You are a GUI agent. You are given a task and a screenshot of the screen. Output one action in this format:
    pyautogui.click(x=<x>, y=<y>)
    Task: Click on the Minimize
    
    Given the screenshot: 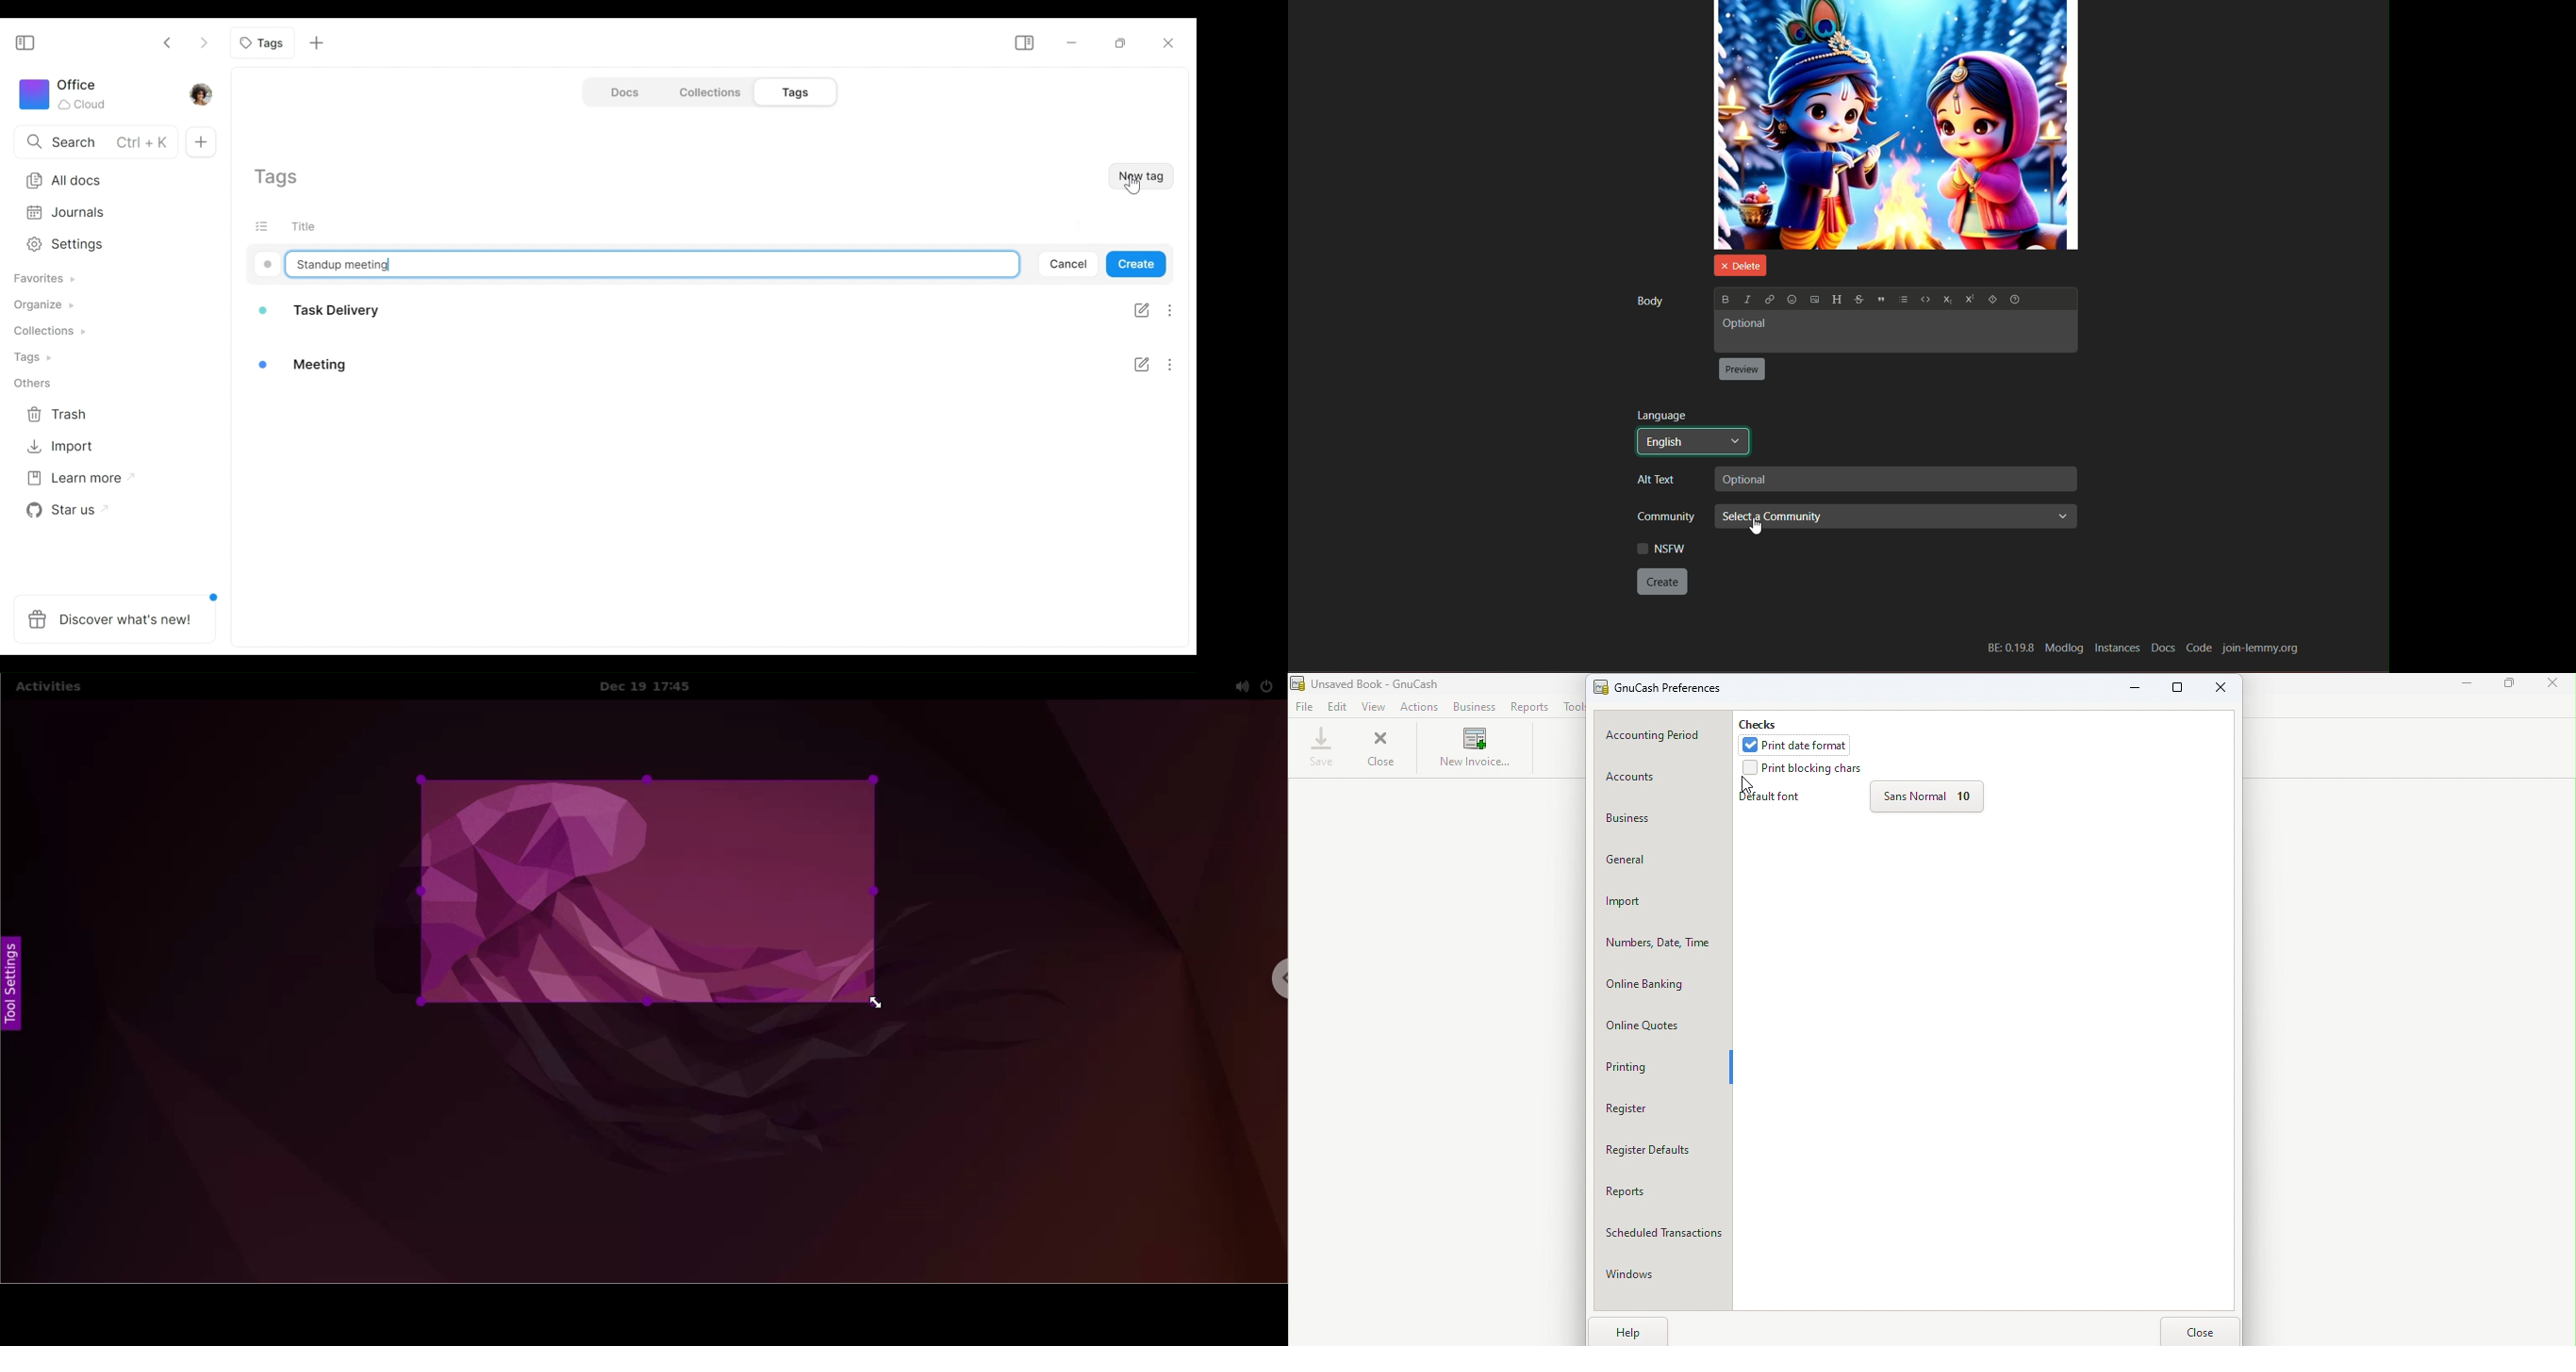 What is the action you would take?
    pyautogui.click(x=1072, y=44)
    